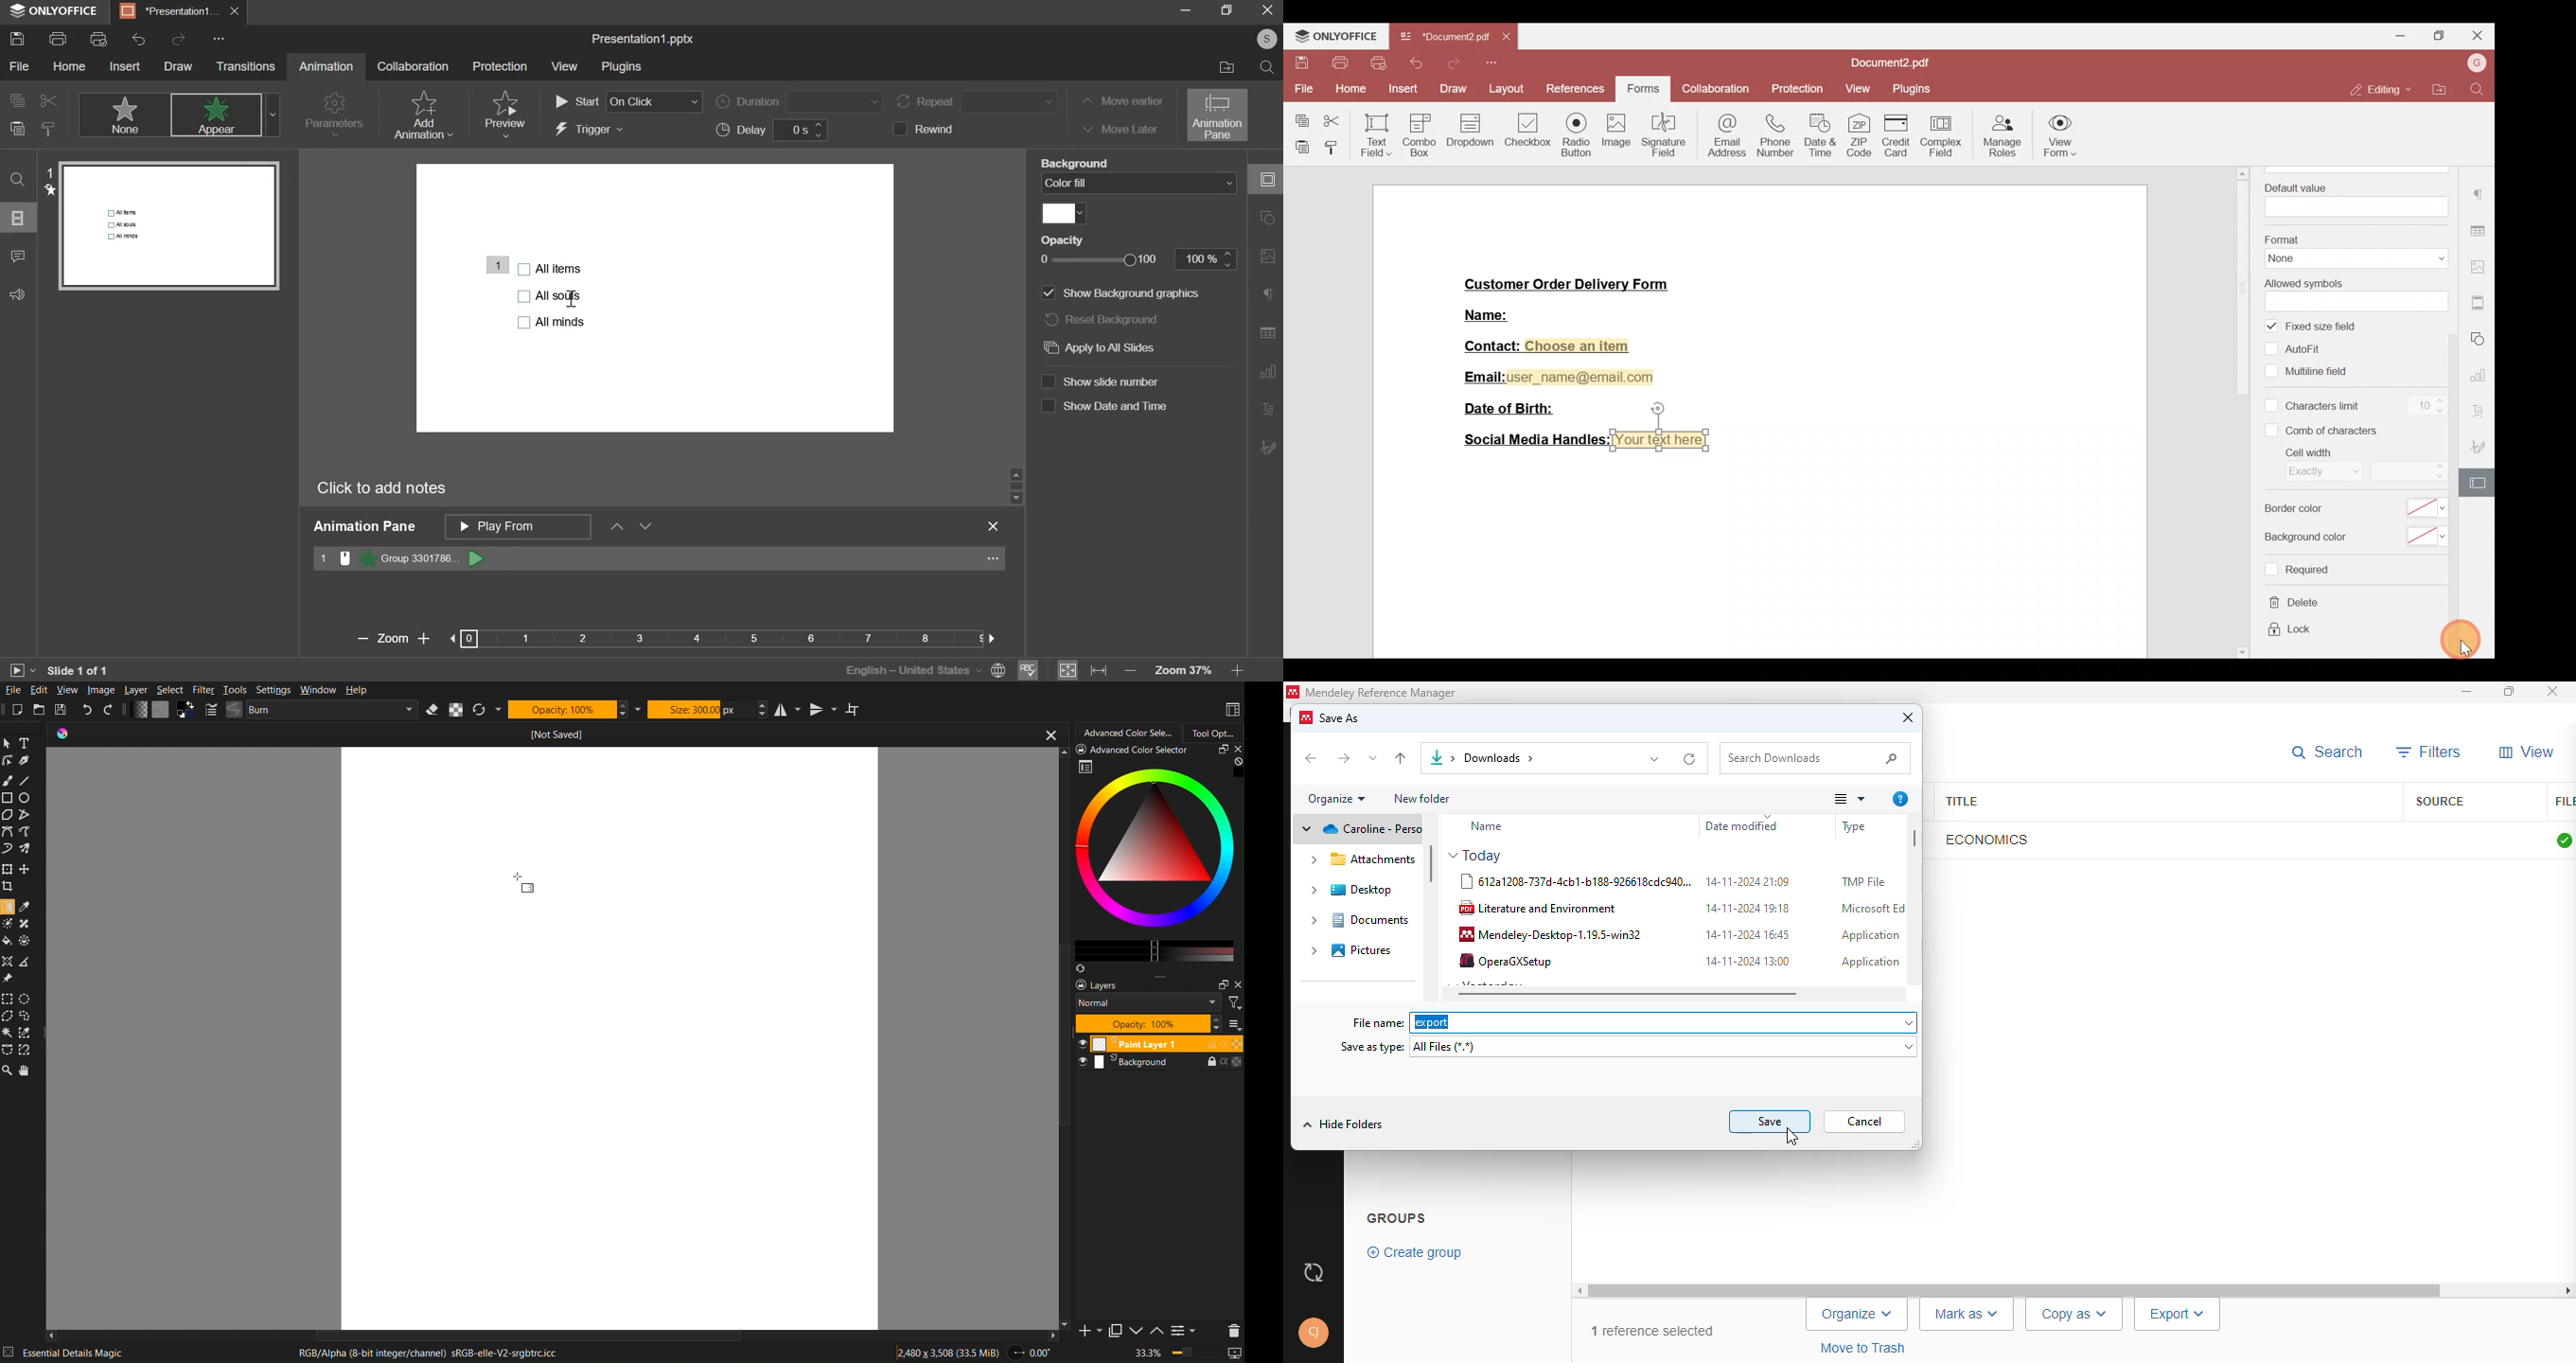 The height and width of the screenshot is (1372, 2576). What do you see at coordinates (1381, 692) in the screenshot?
I see `mendeley reference manager` at bounding box center [1381, 692].